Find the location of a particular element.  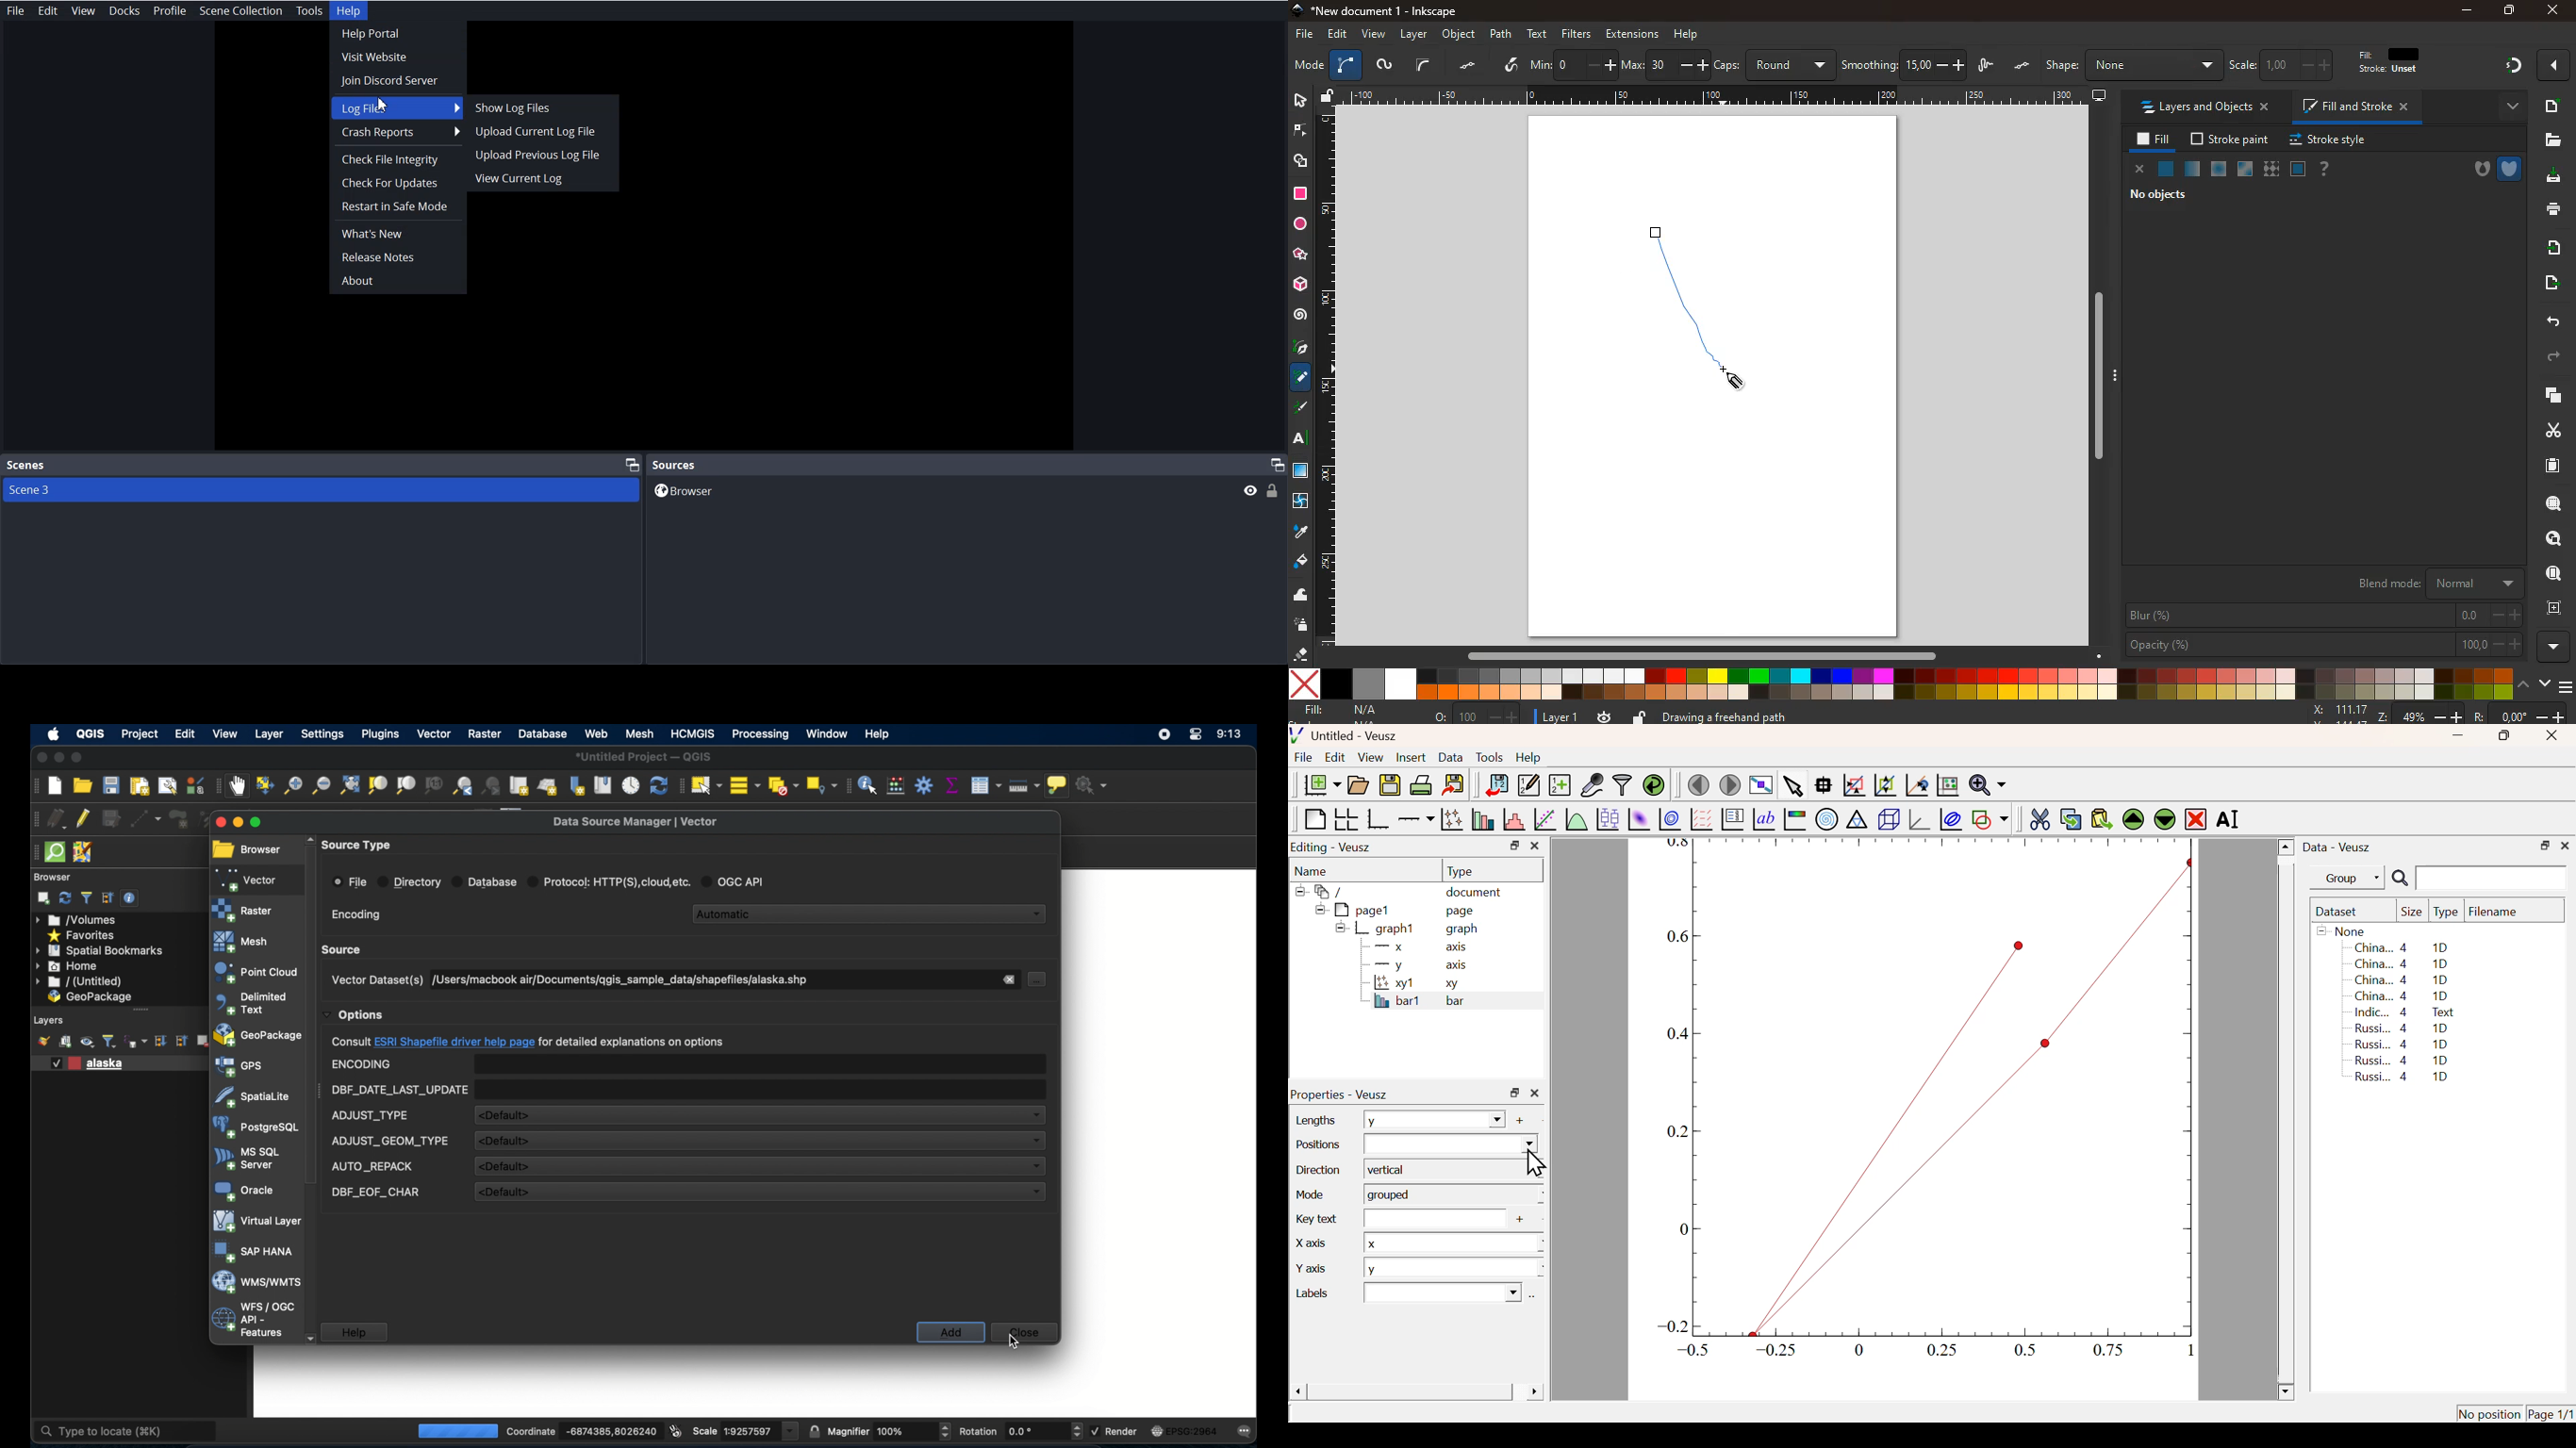

mode is located at coordinates (1309, 67).